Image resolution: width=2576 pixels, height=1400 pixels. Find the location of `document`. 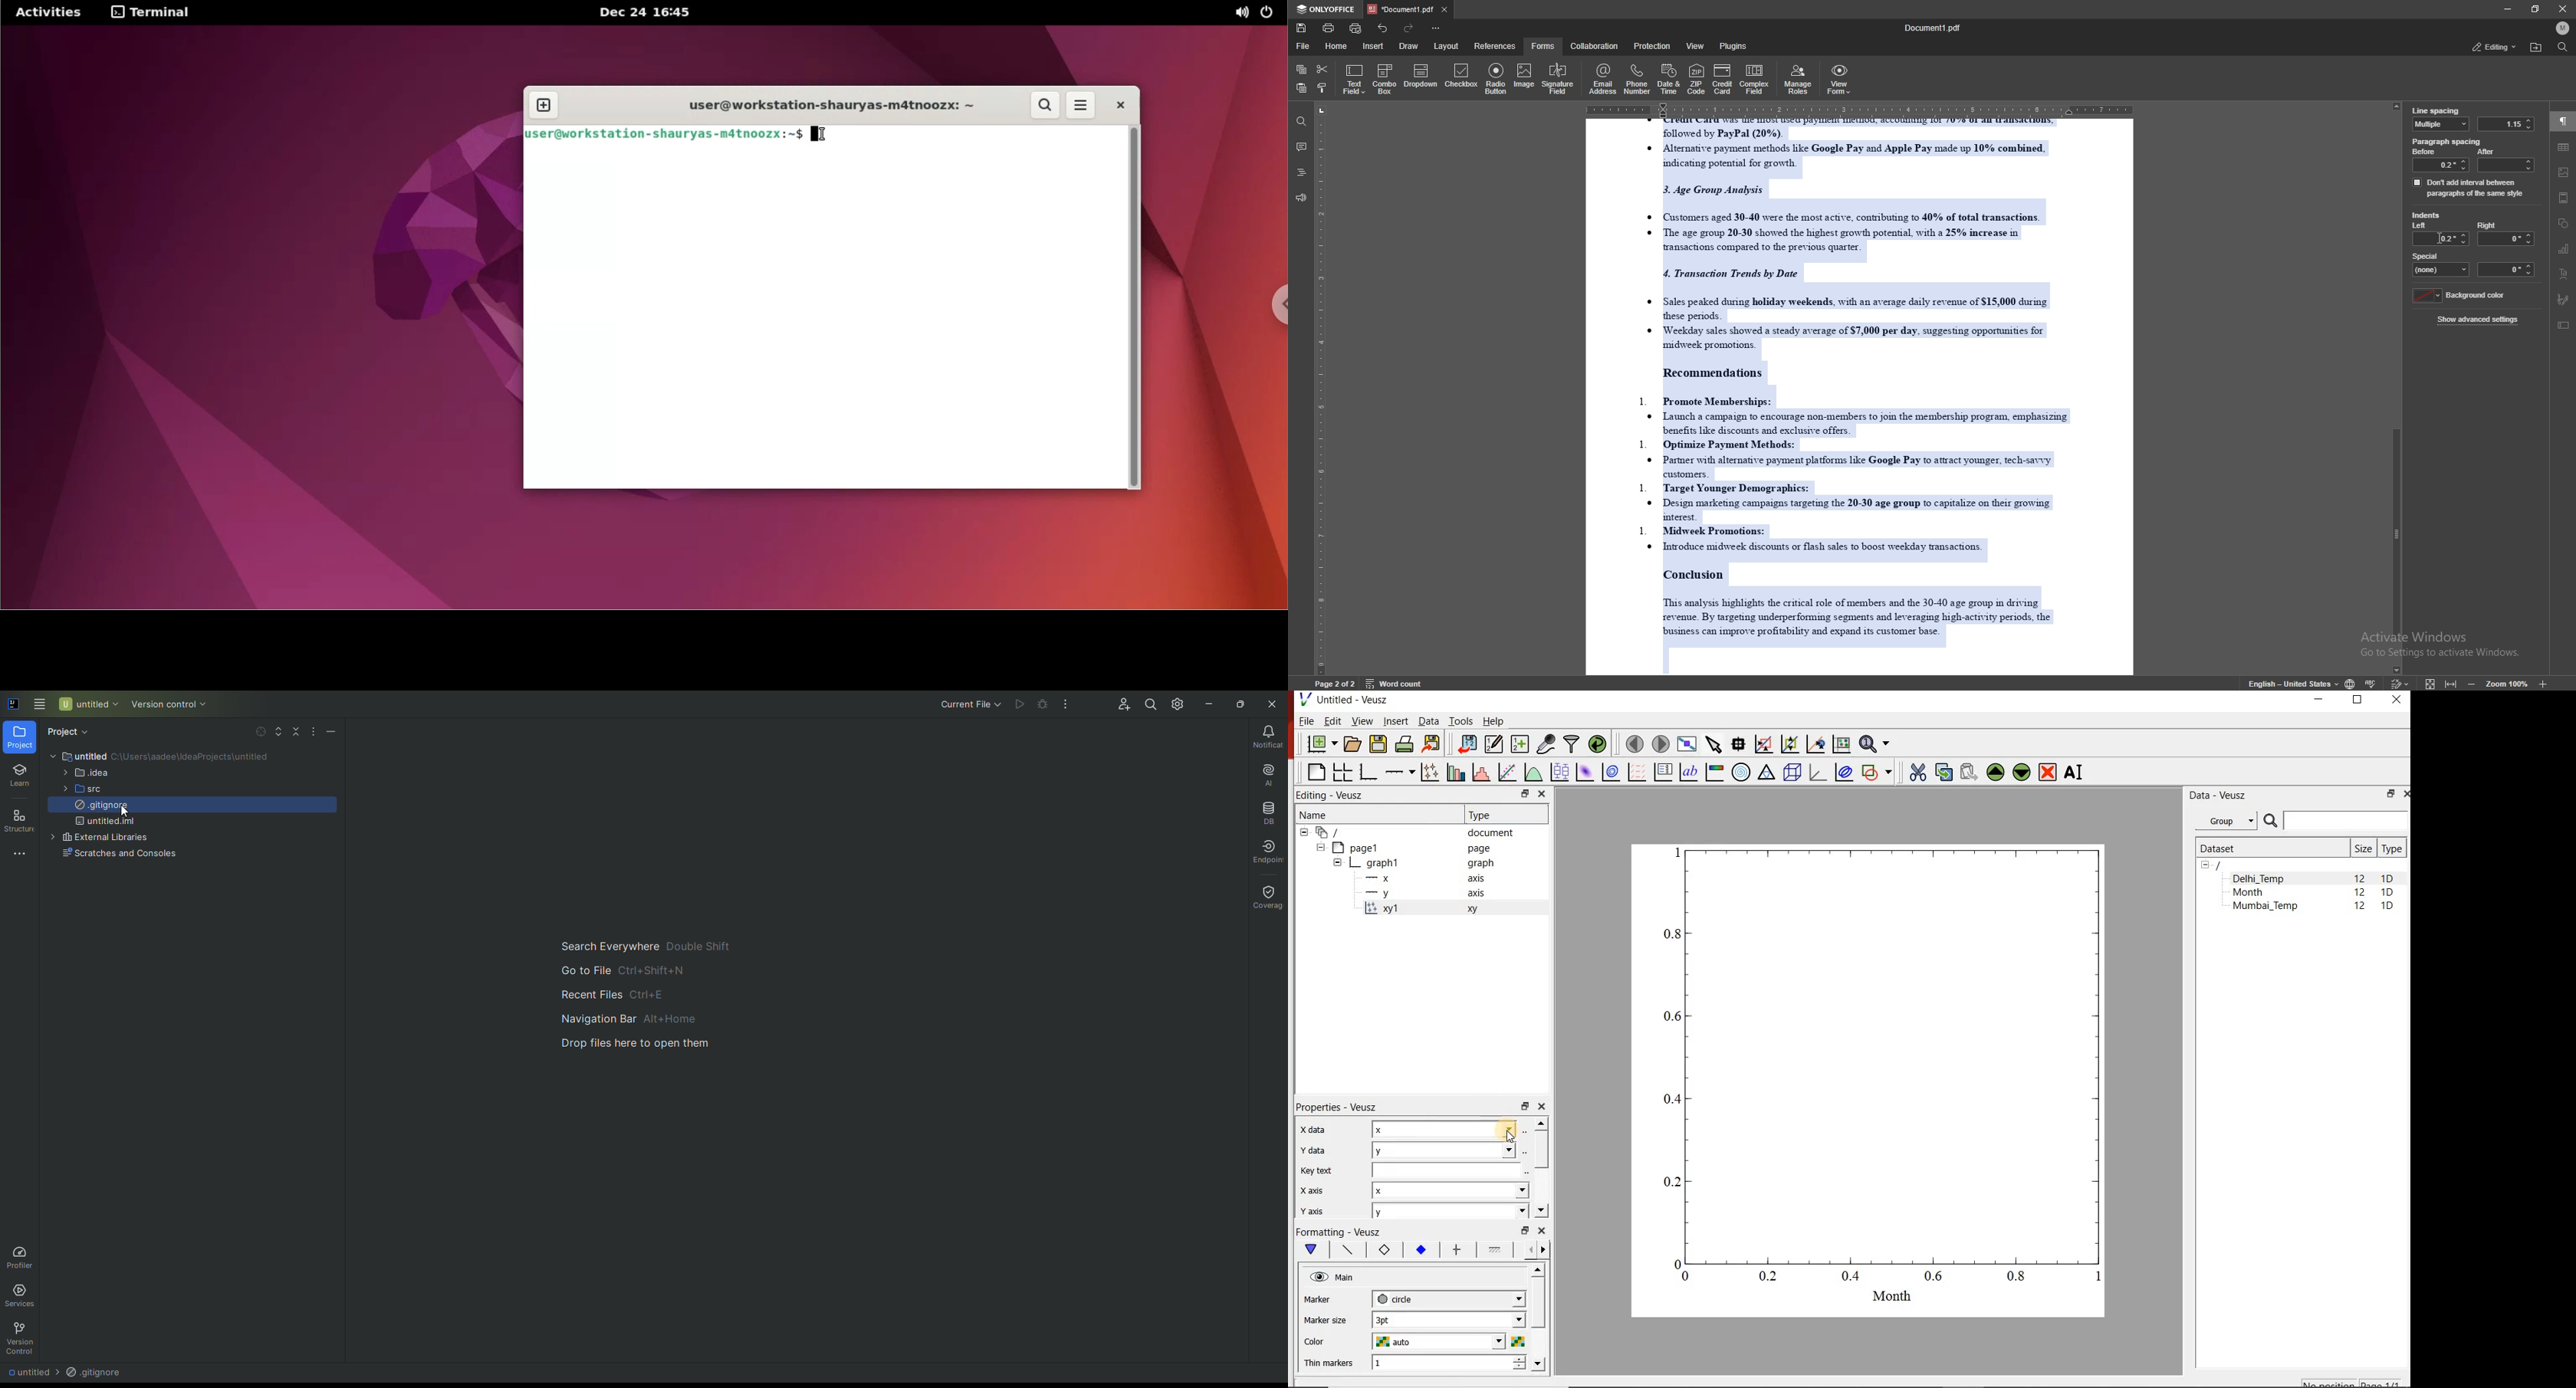

document is located at coordinates (1410, 832).